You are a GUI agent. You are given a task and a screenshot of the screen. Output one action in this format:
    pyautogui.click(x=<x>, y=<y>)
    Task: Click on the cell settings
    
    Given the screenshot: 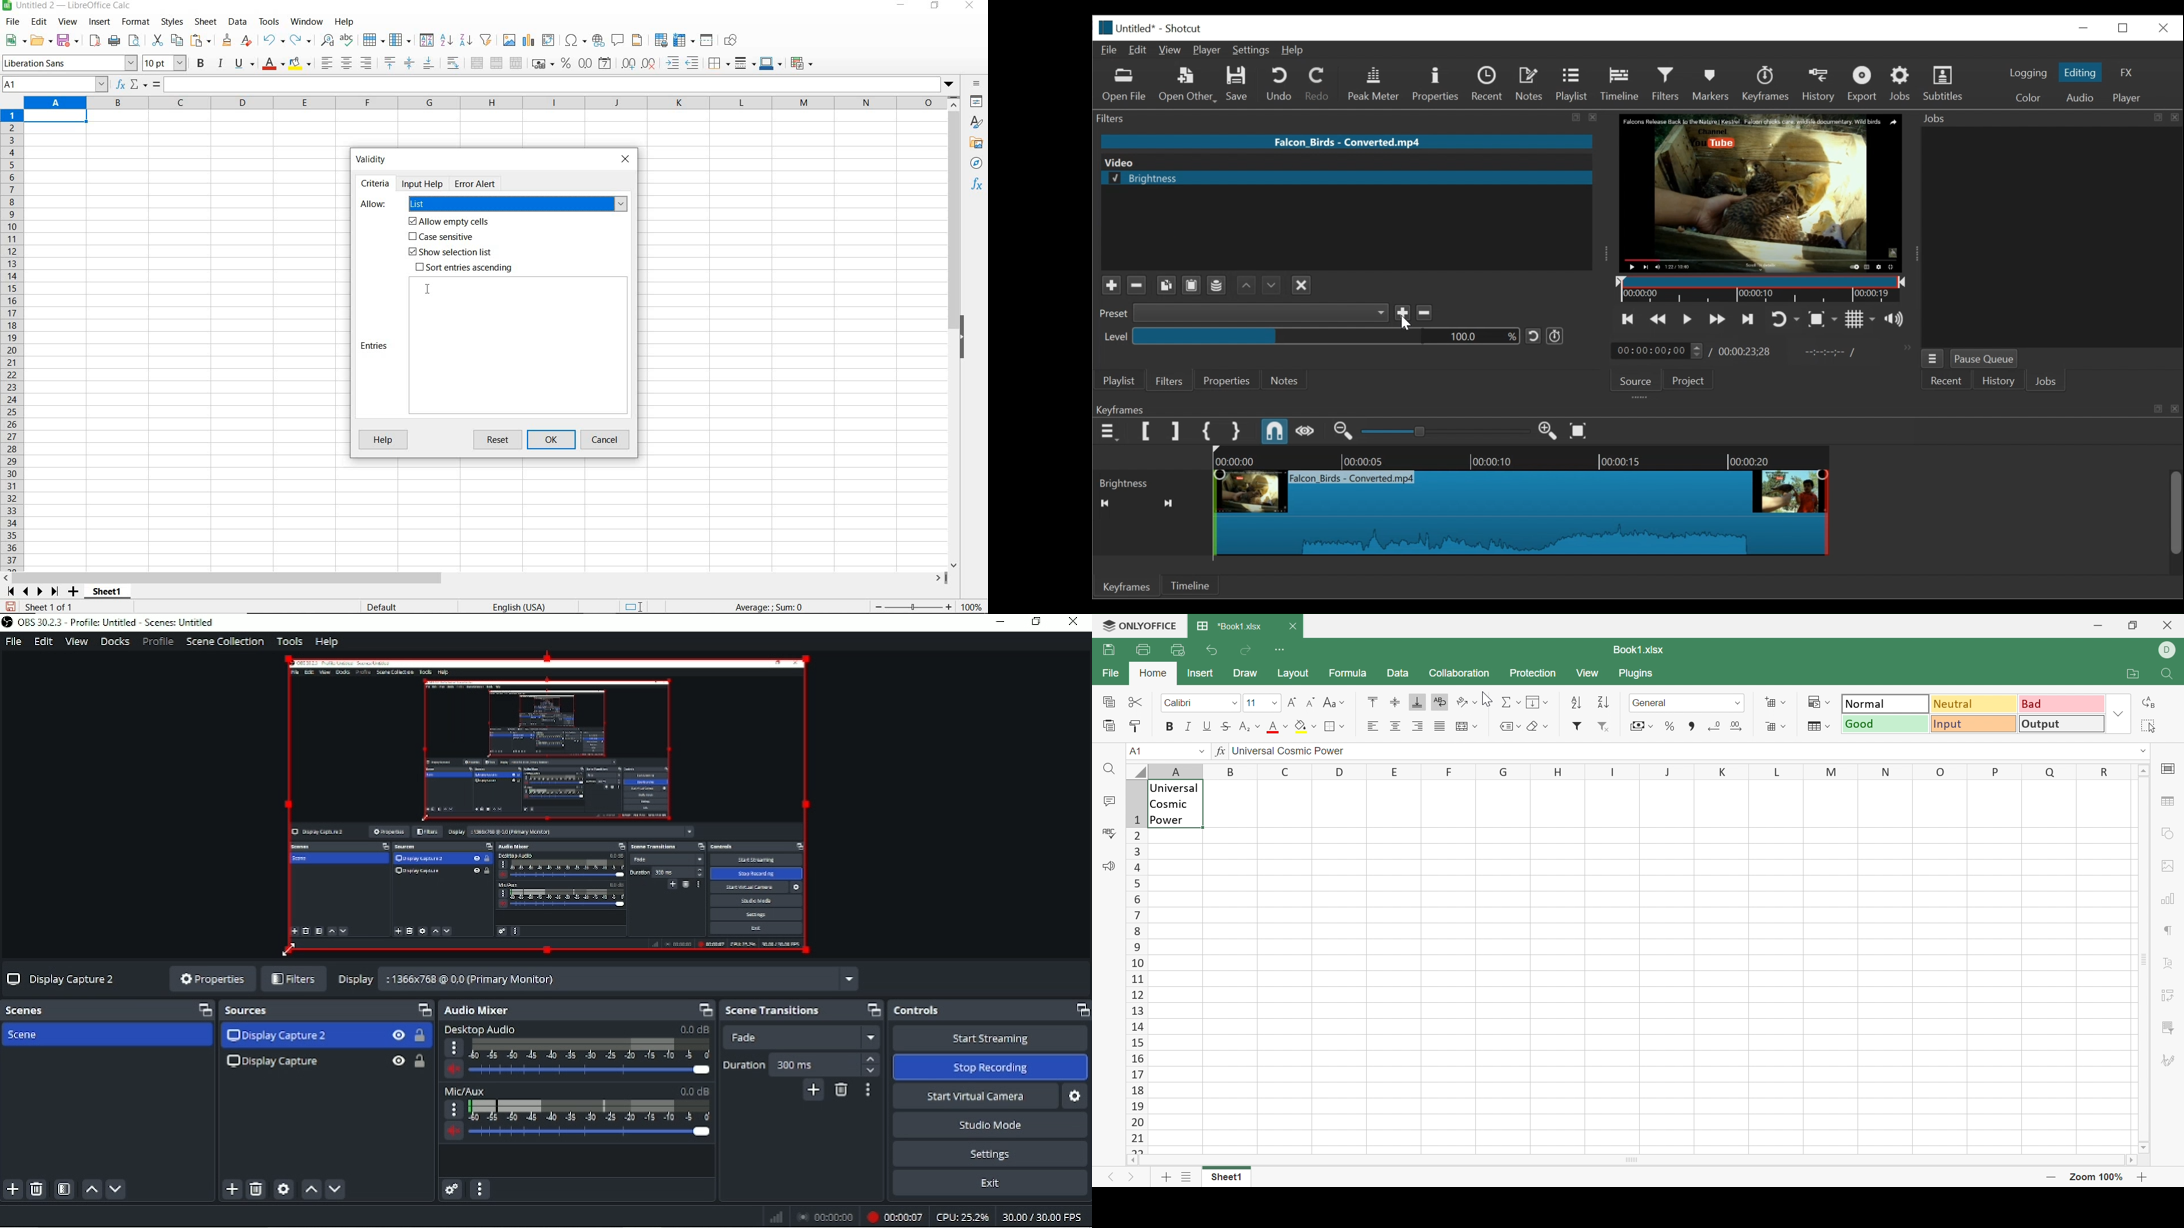 What is the action you would take?
    pyautogui.click(x=2169, y=768)
    